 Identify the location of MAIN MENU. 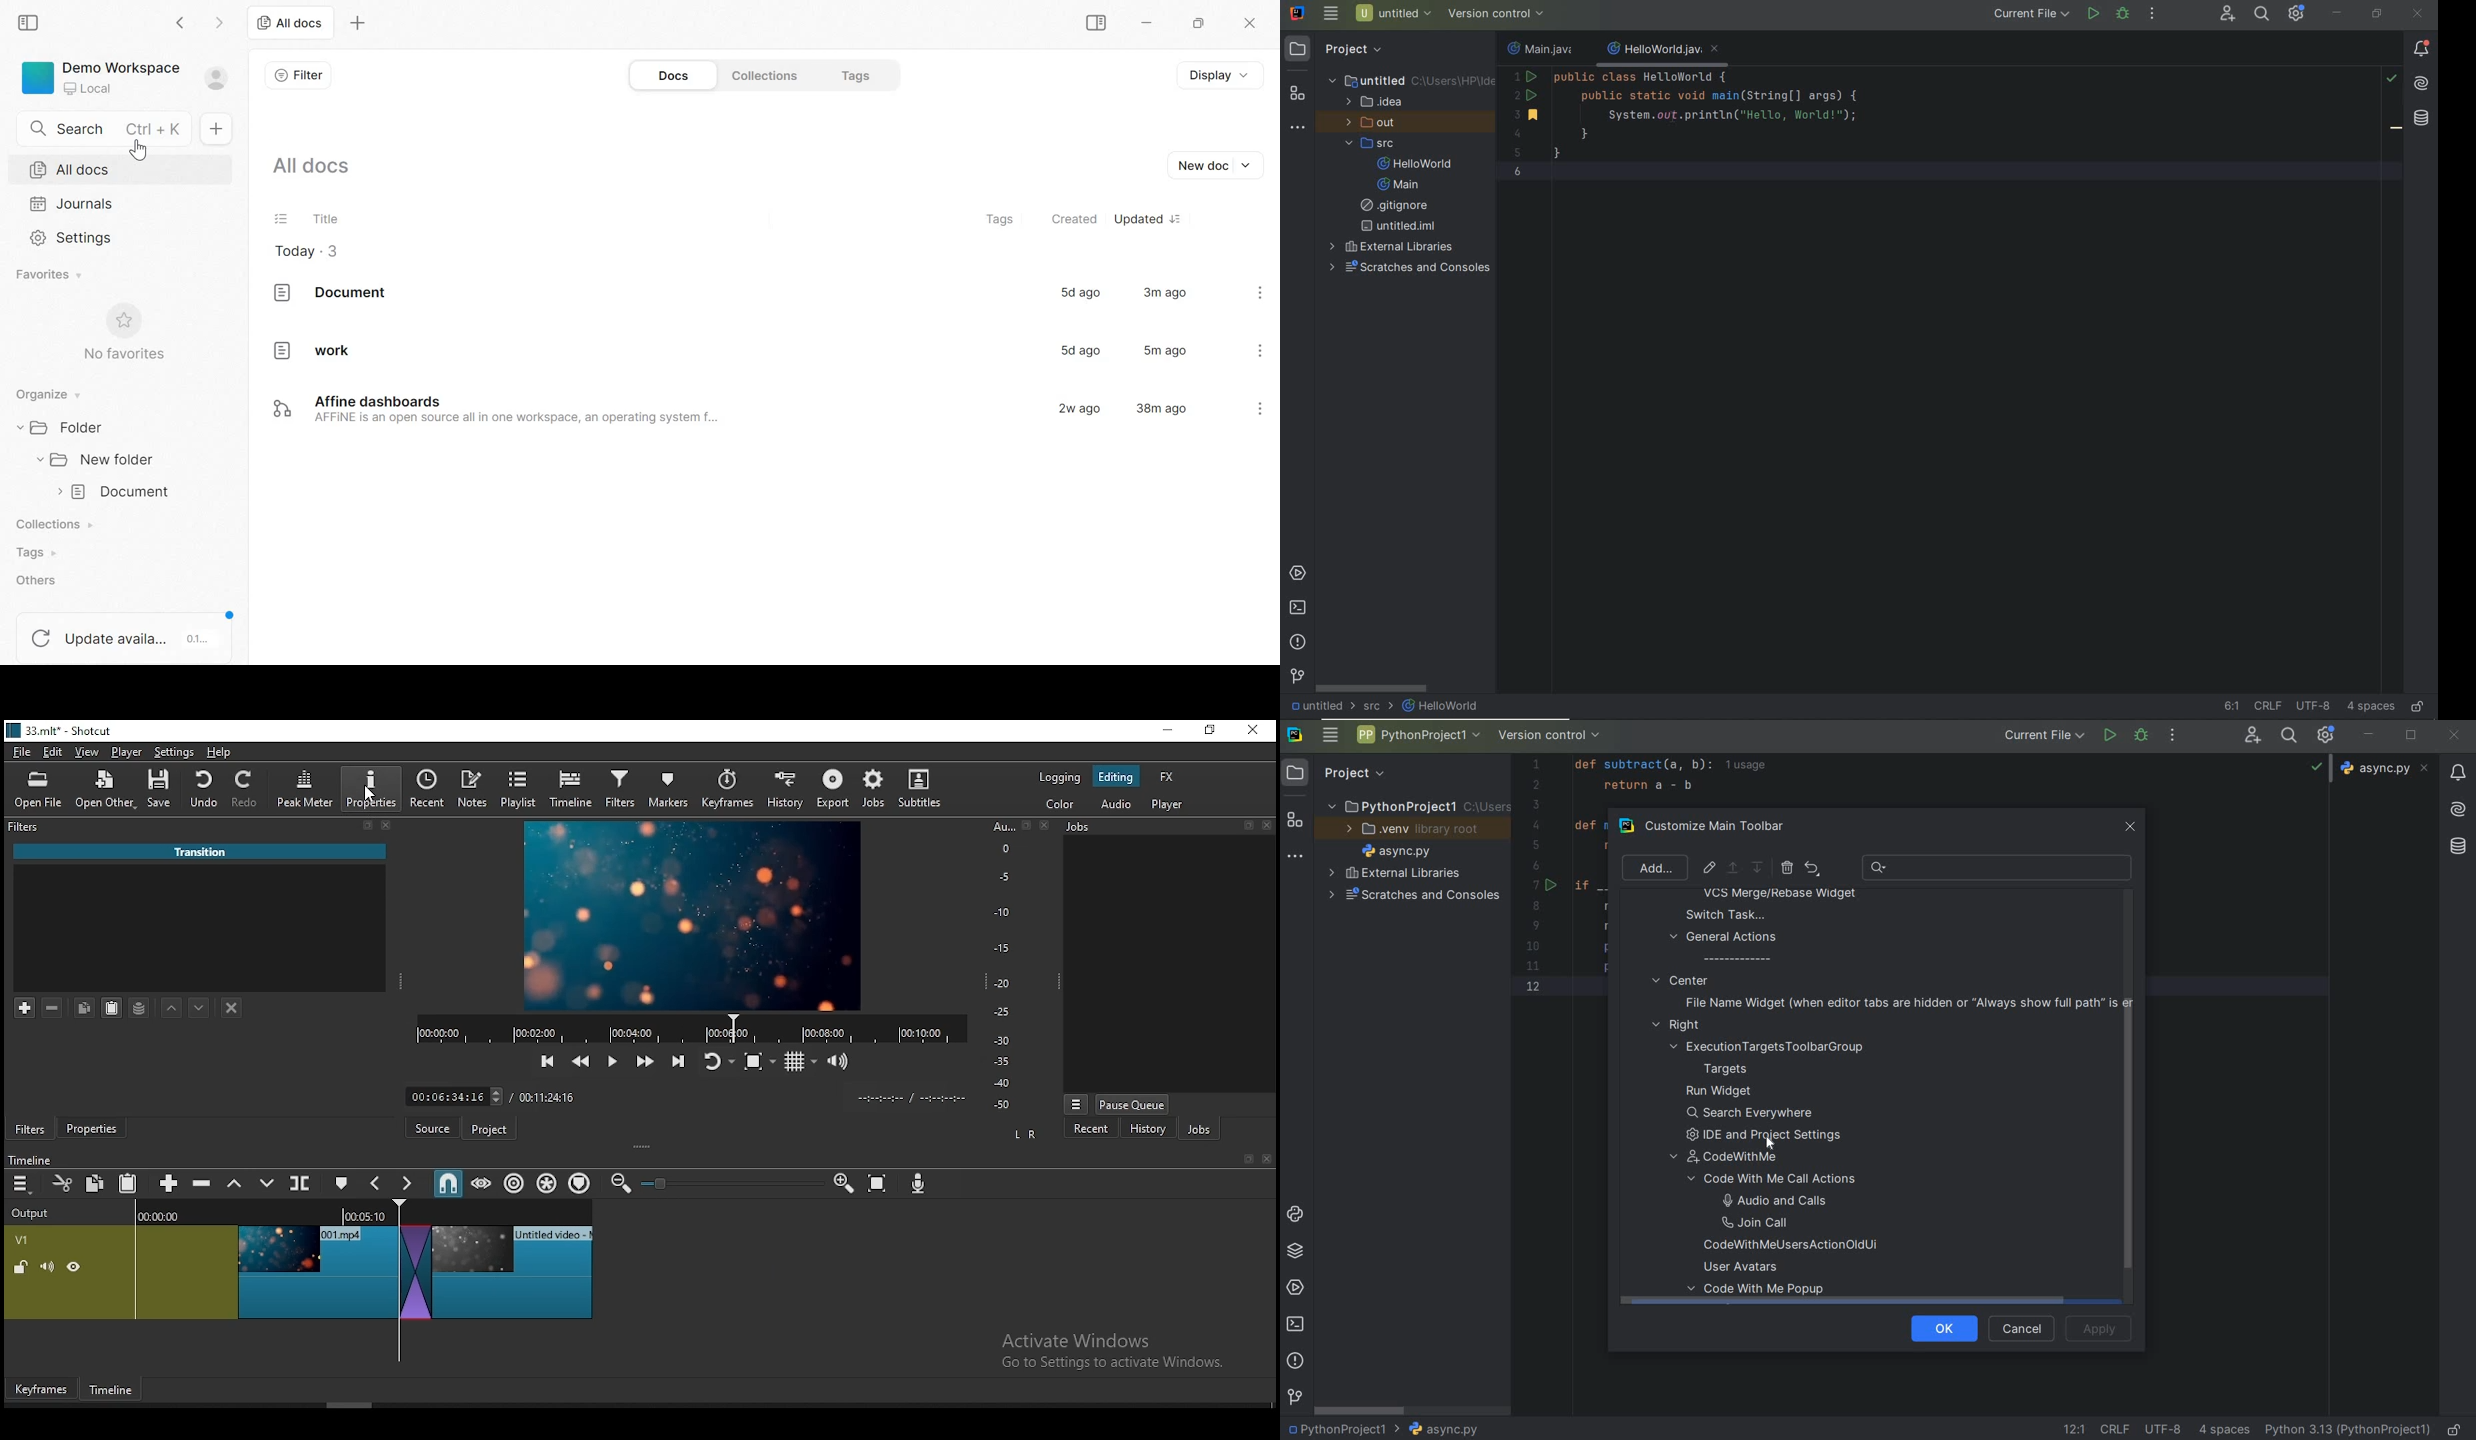
(1329, 736).